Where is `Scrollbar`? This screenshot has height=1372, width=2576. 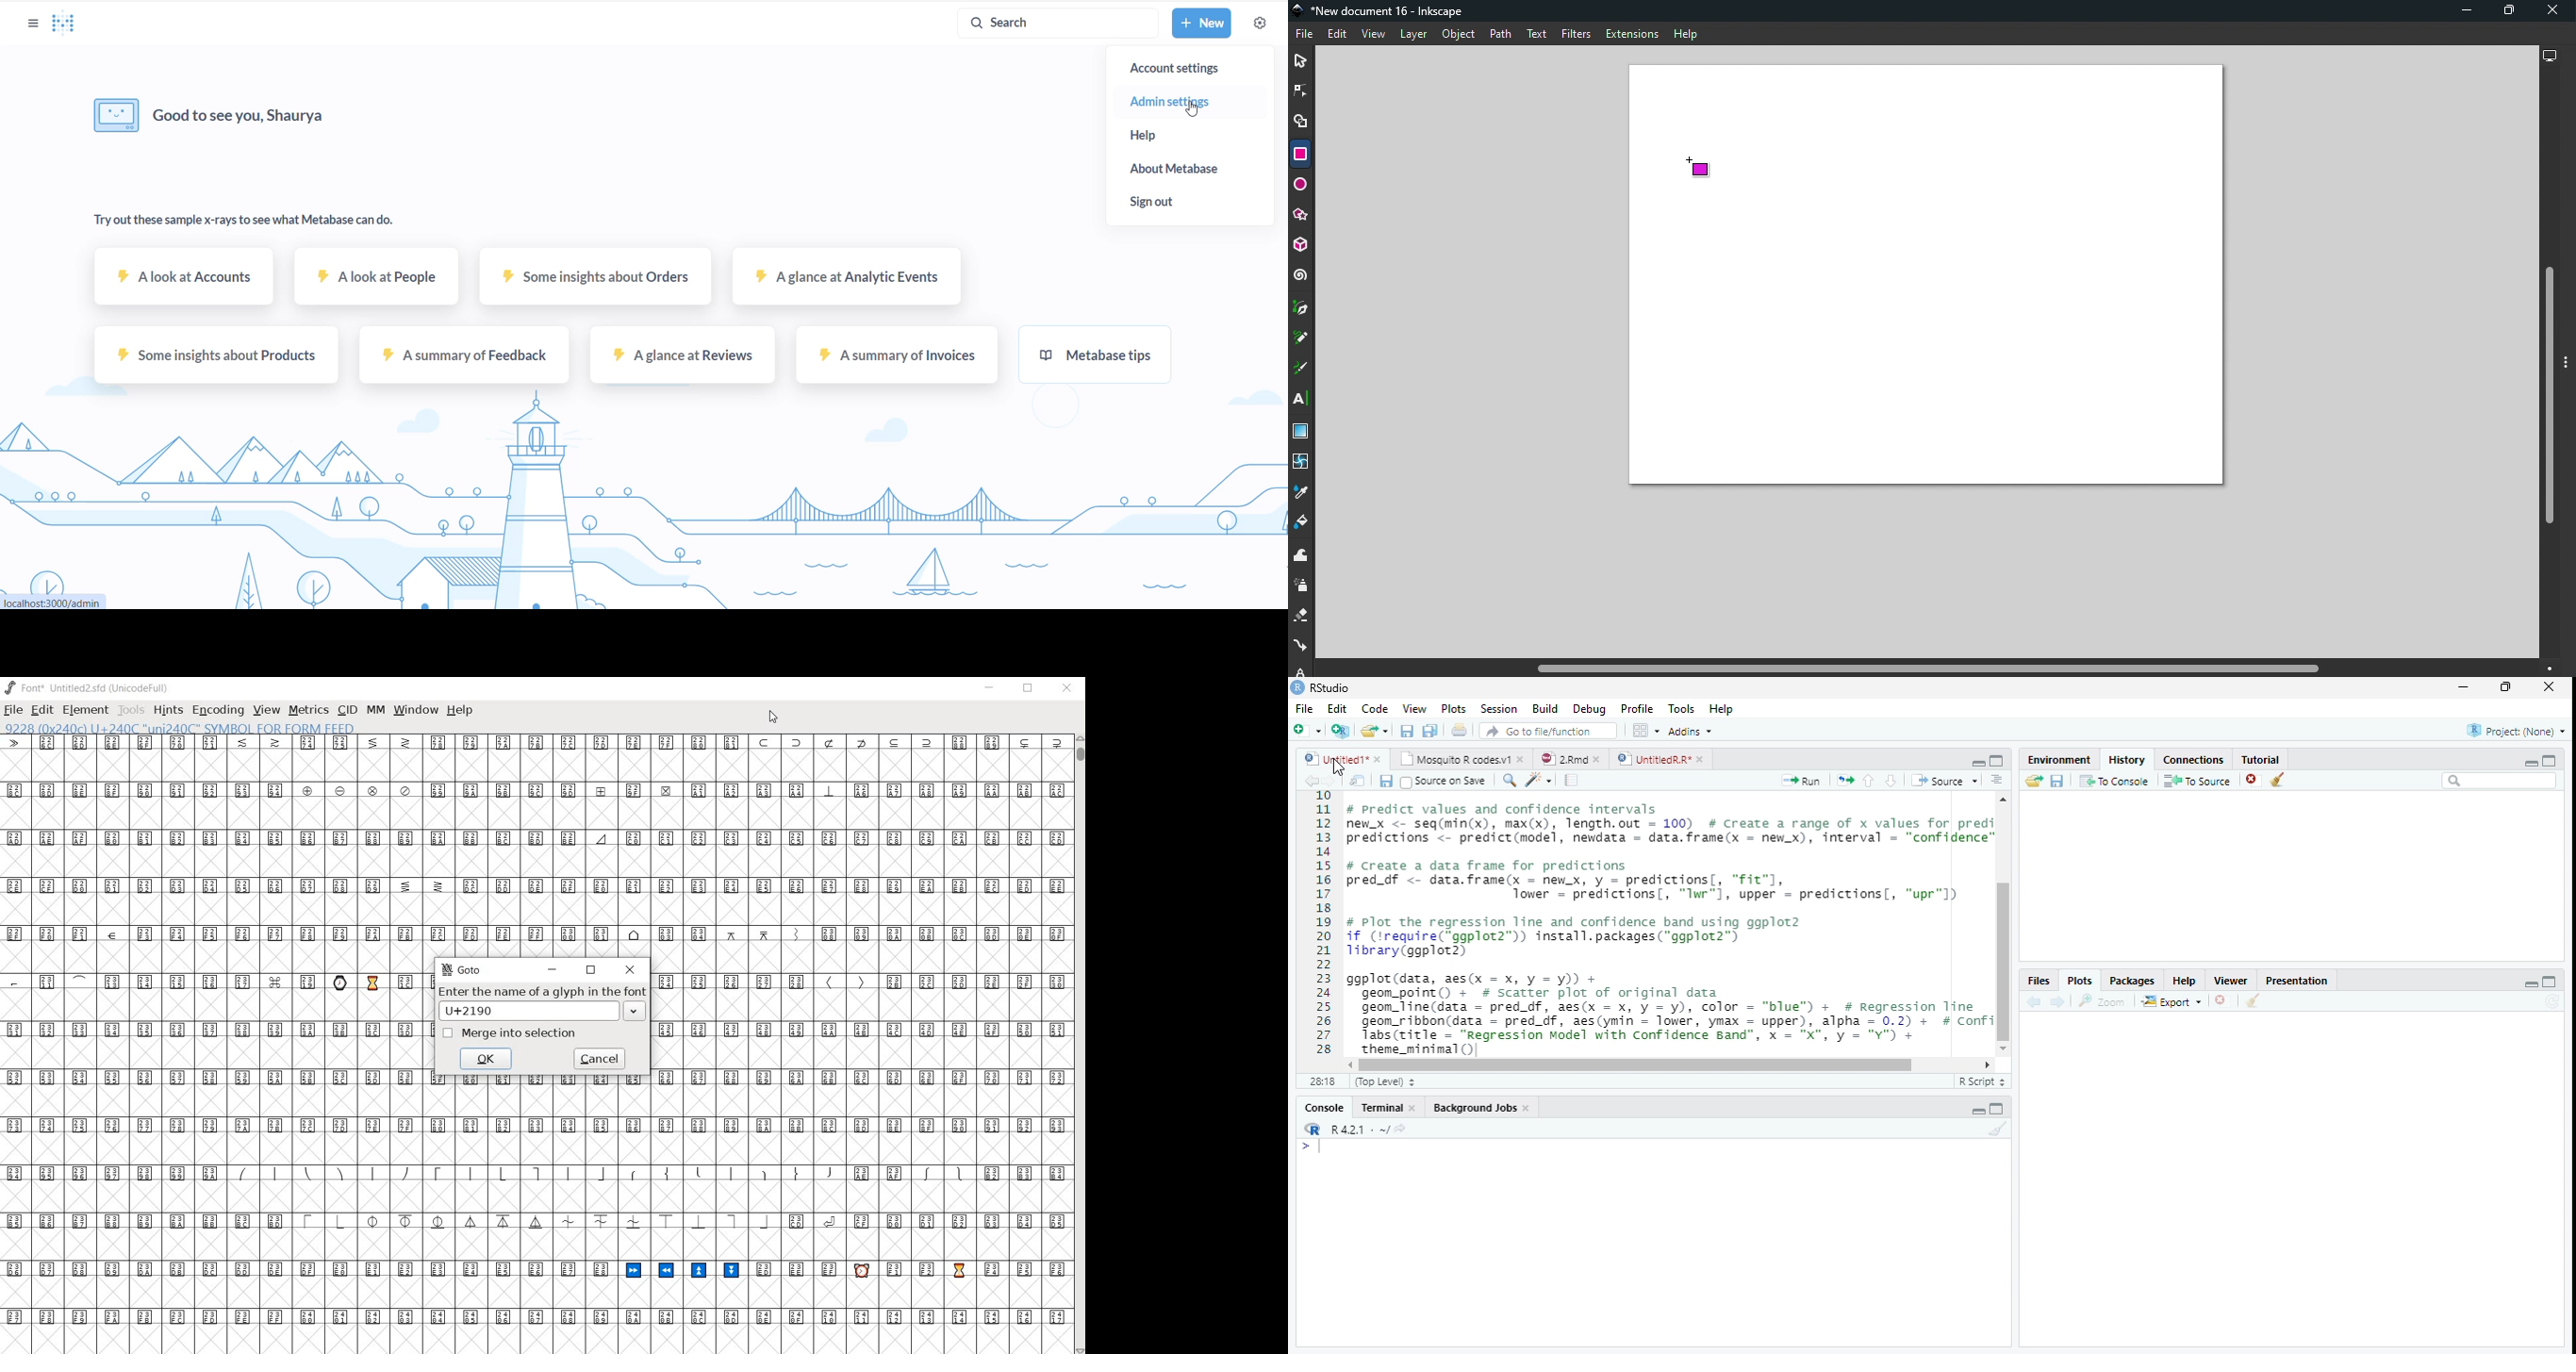
Scrollbar is located at coordinates (2004, 924).